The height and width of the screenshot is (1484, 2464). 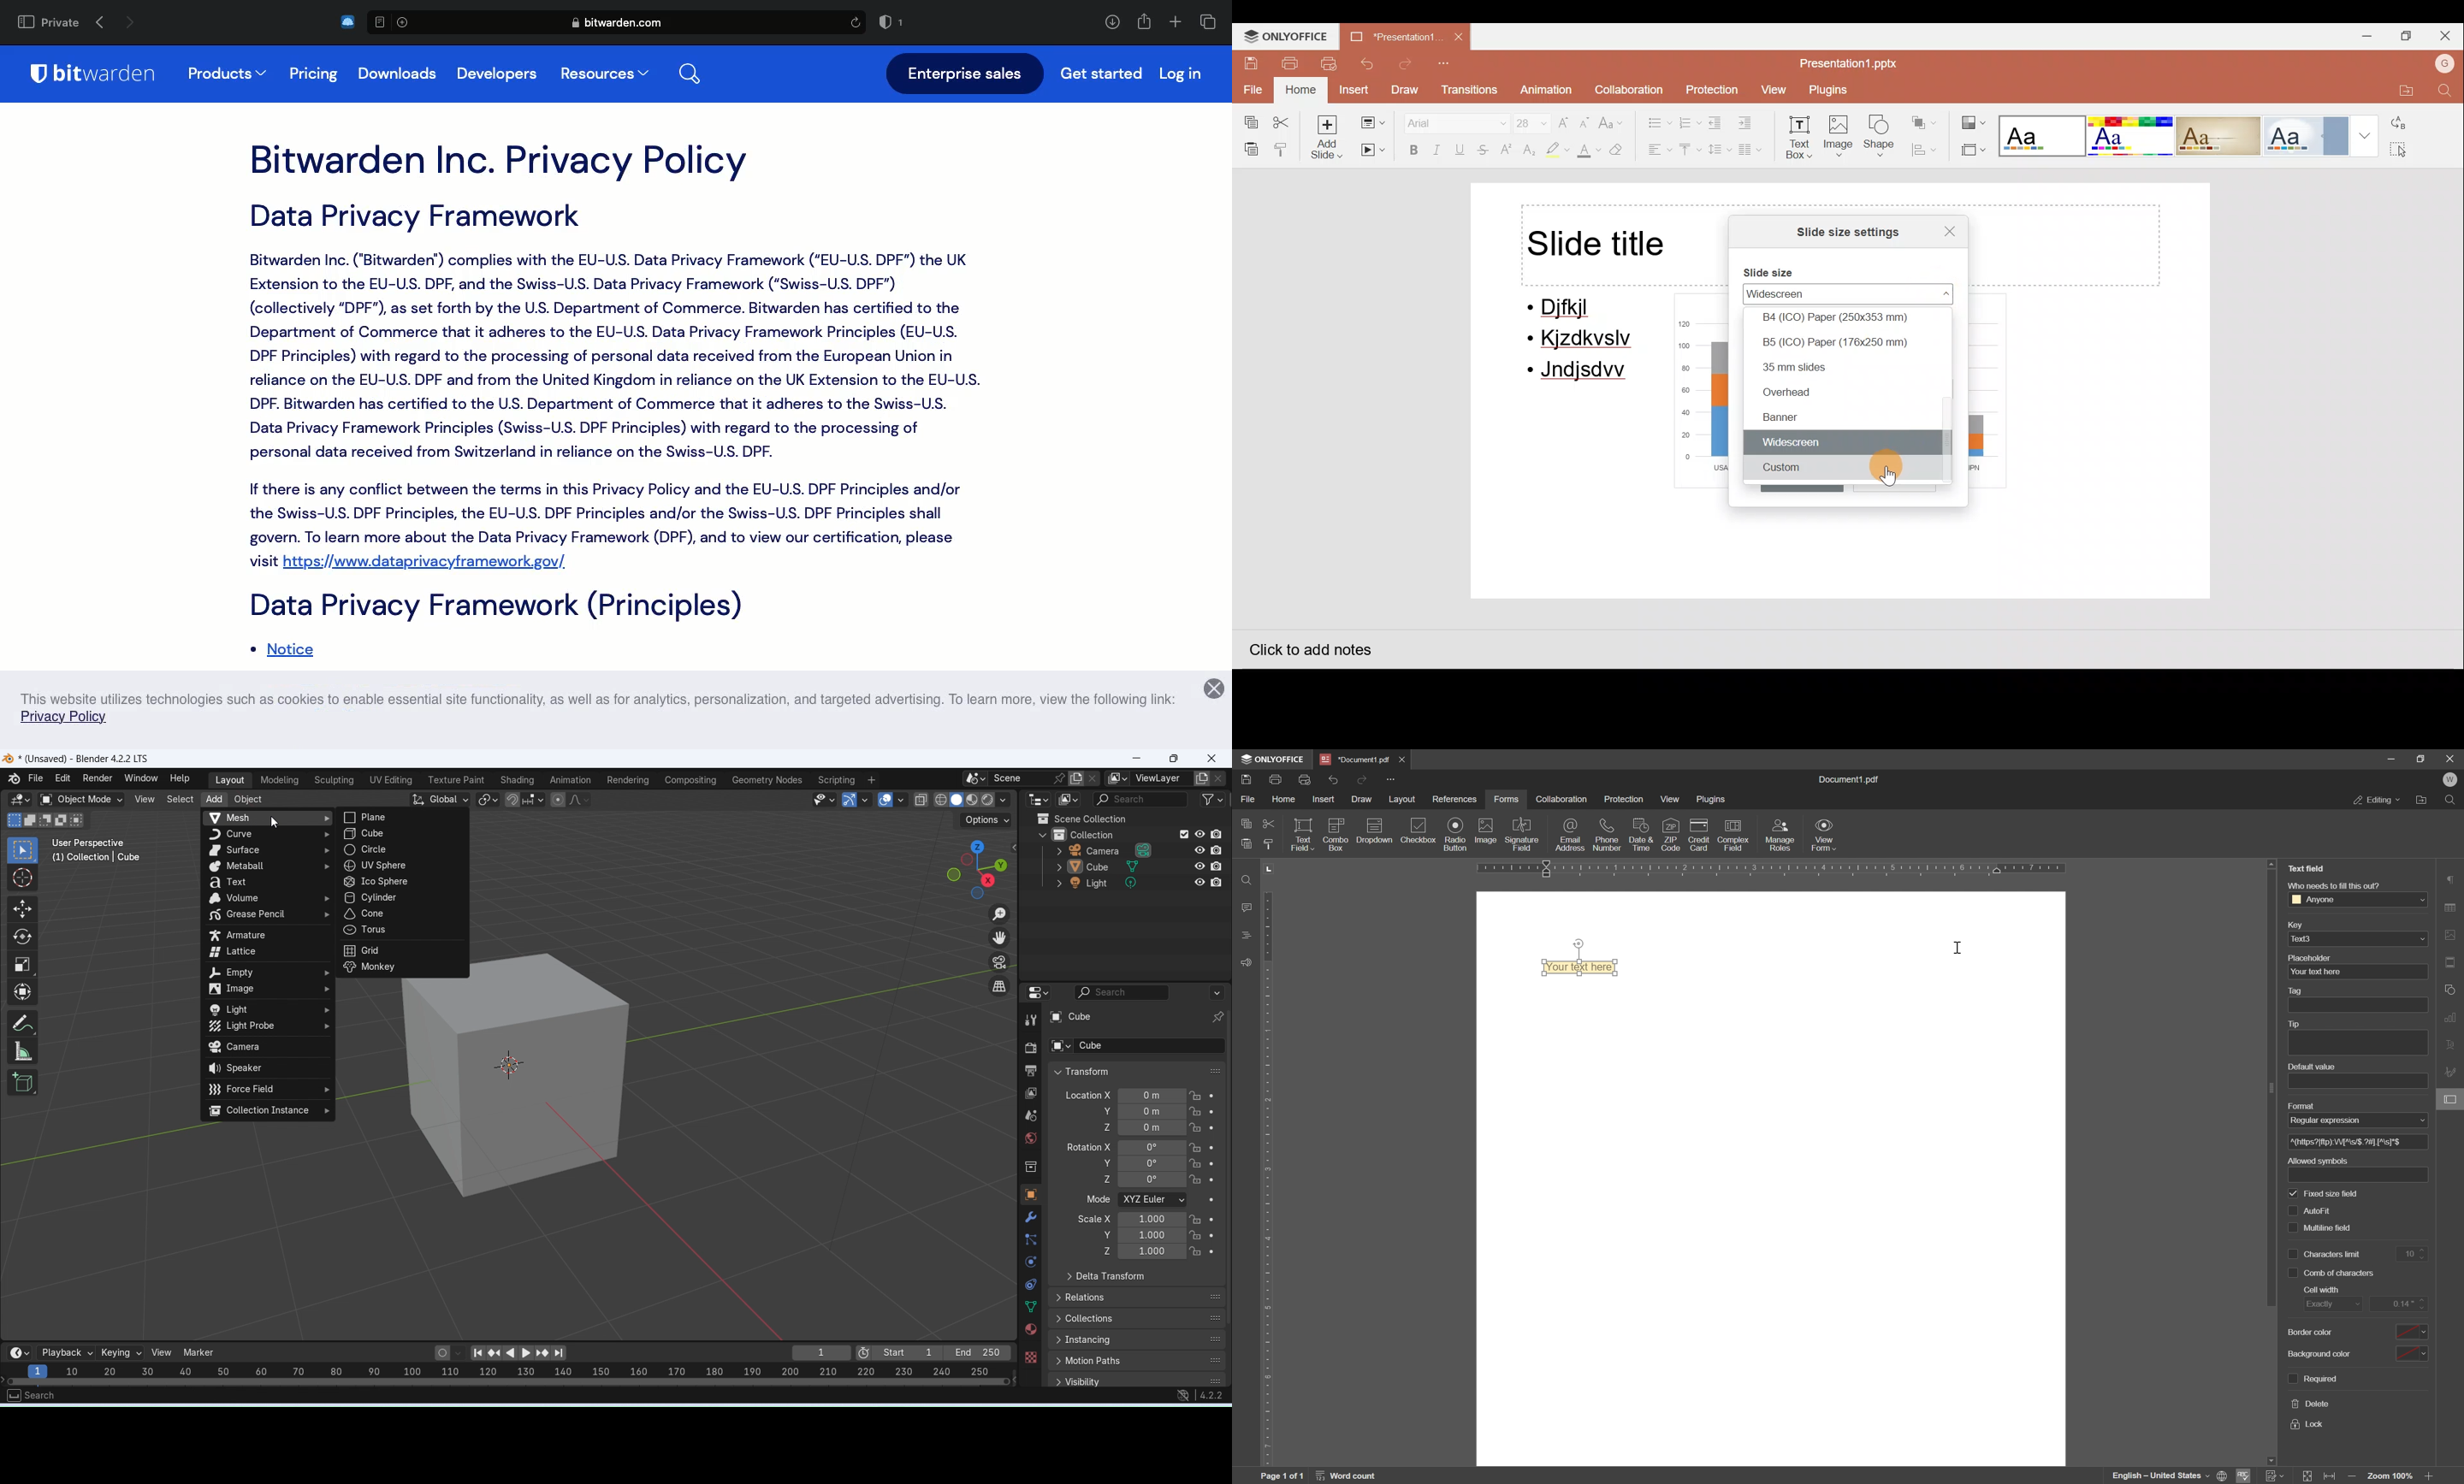 I want to click on File, so click(x=1251, y=88).